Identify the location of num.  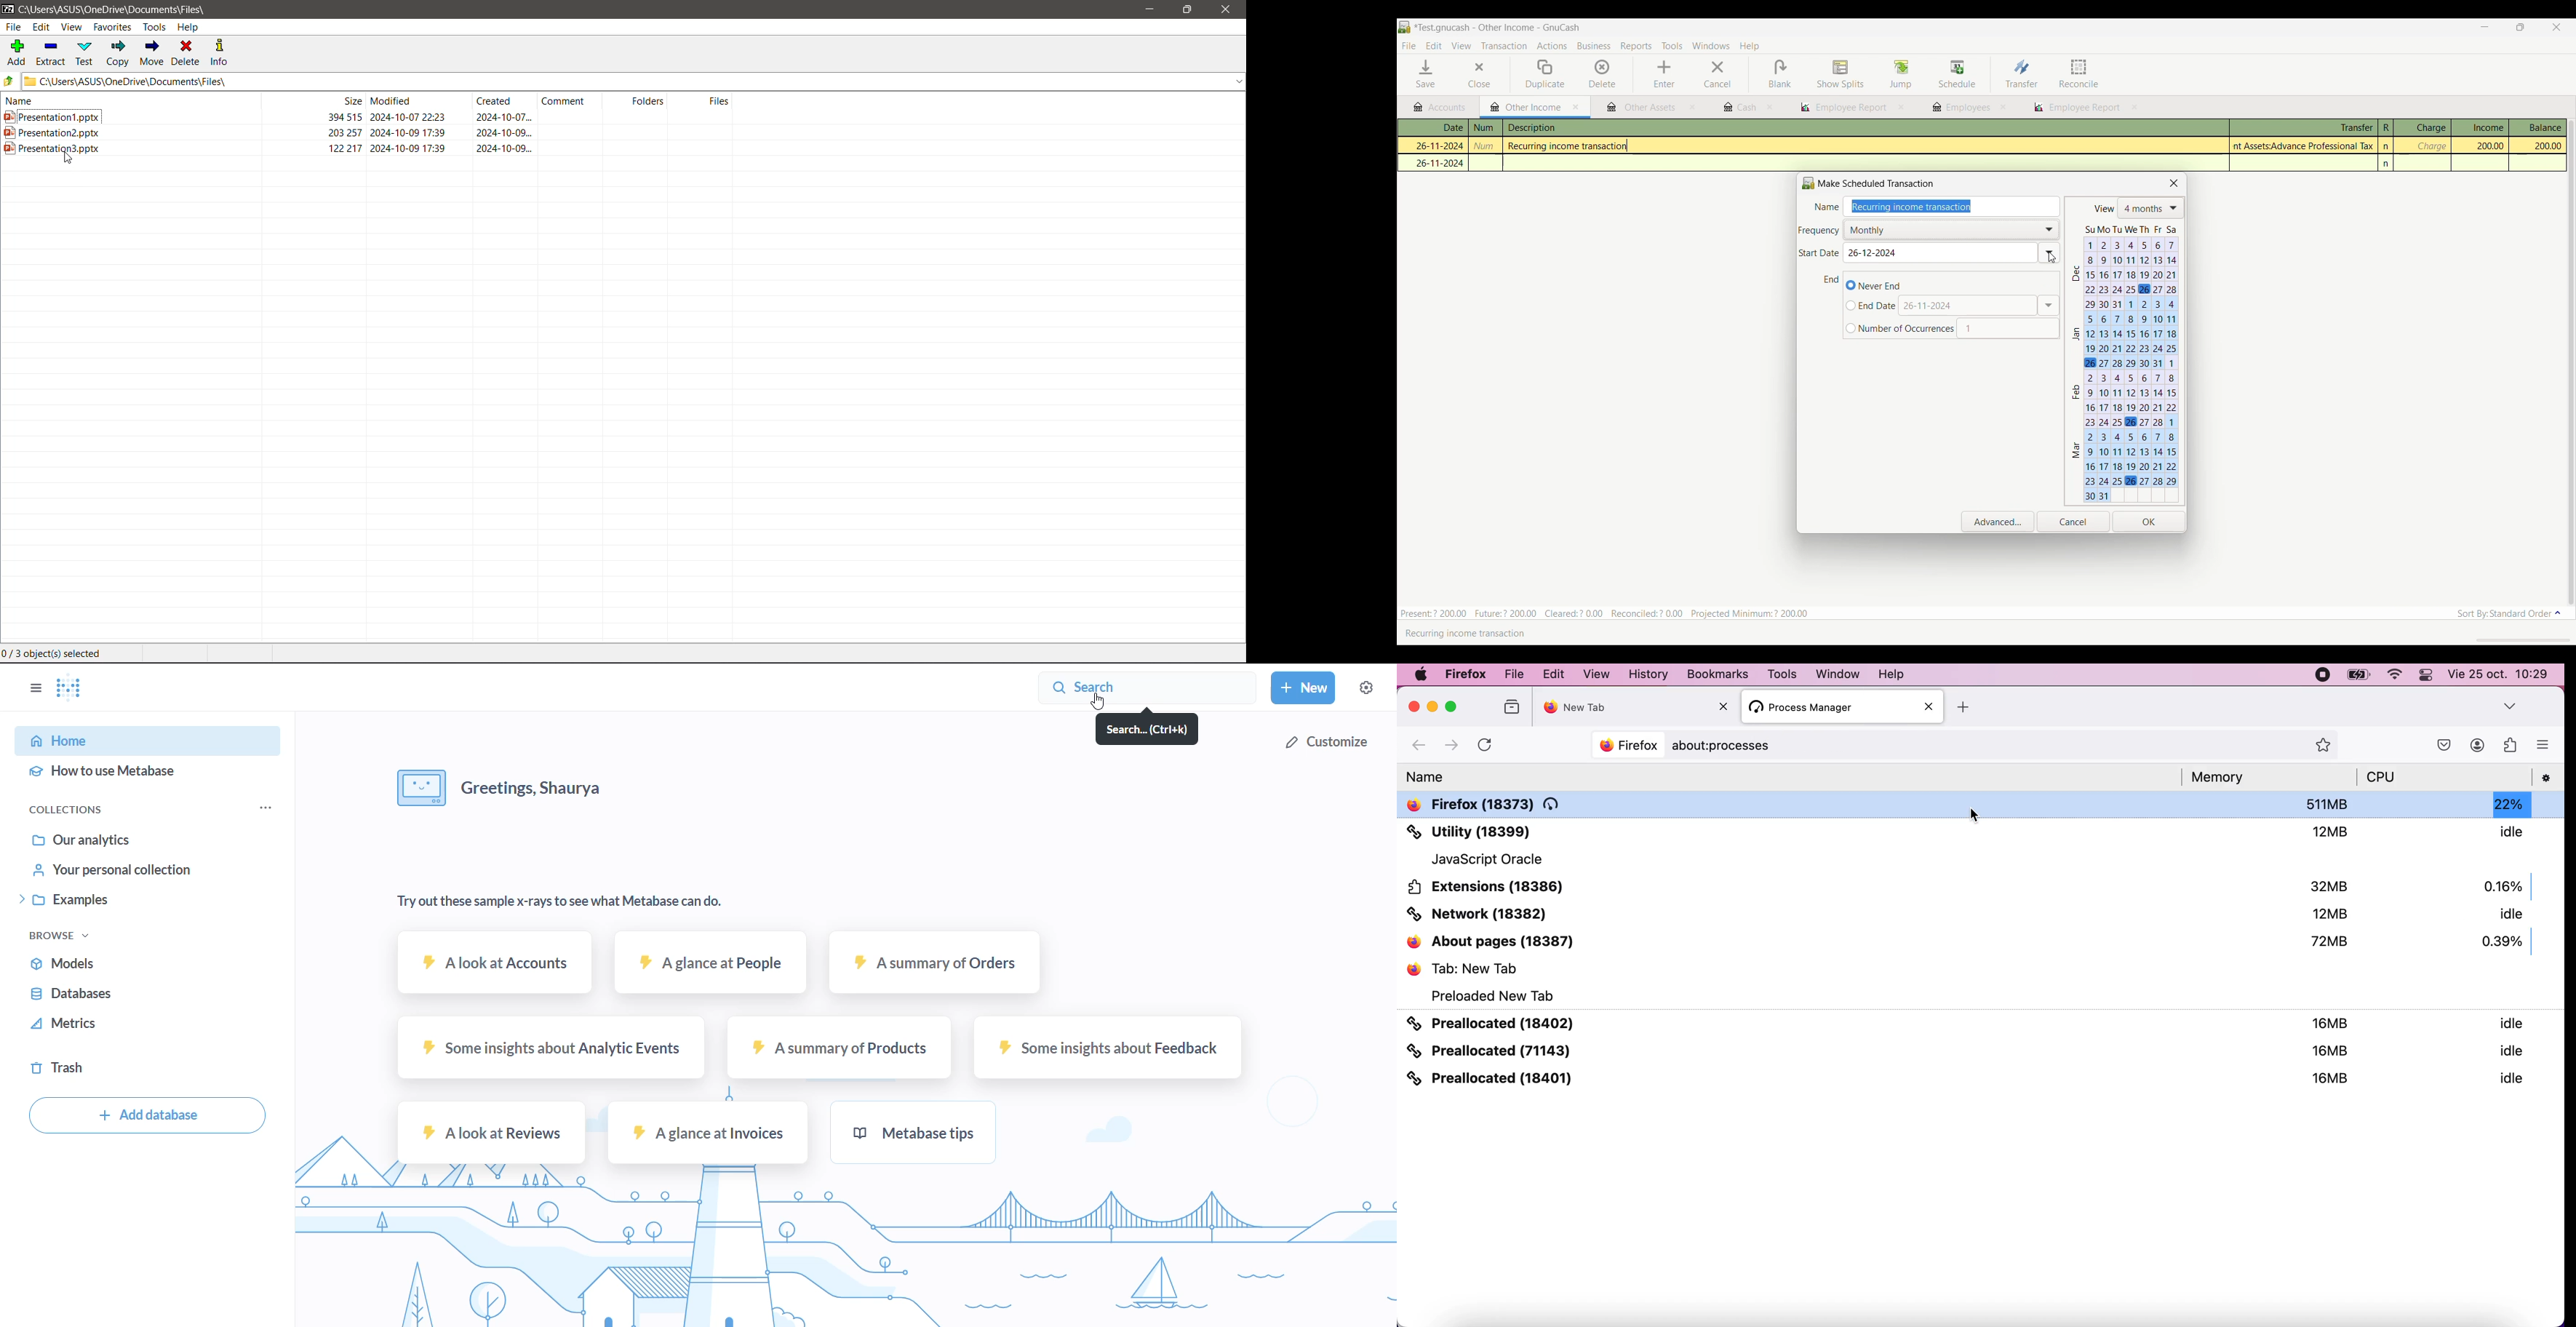
(1485, 128).